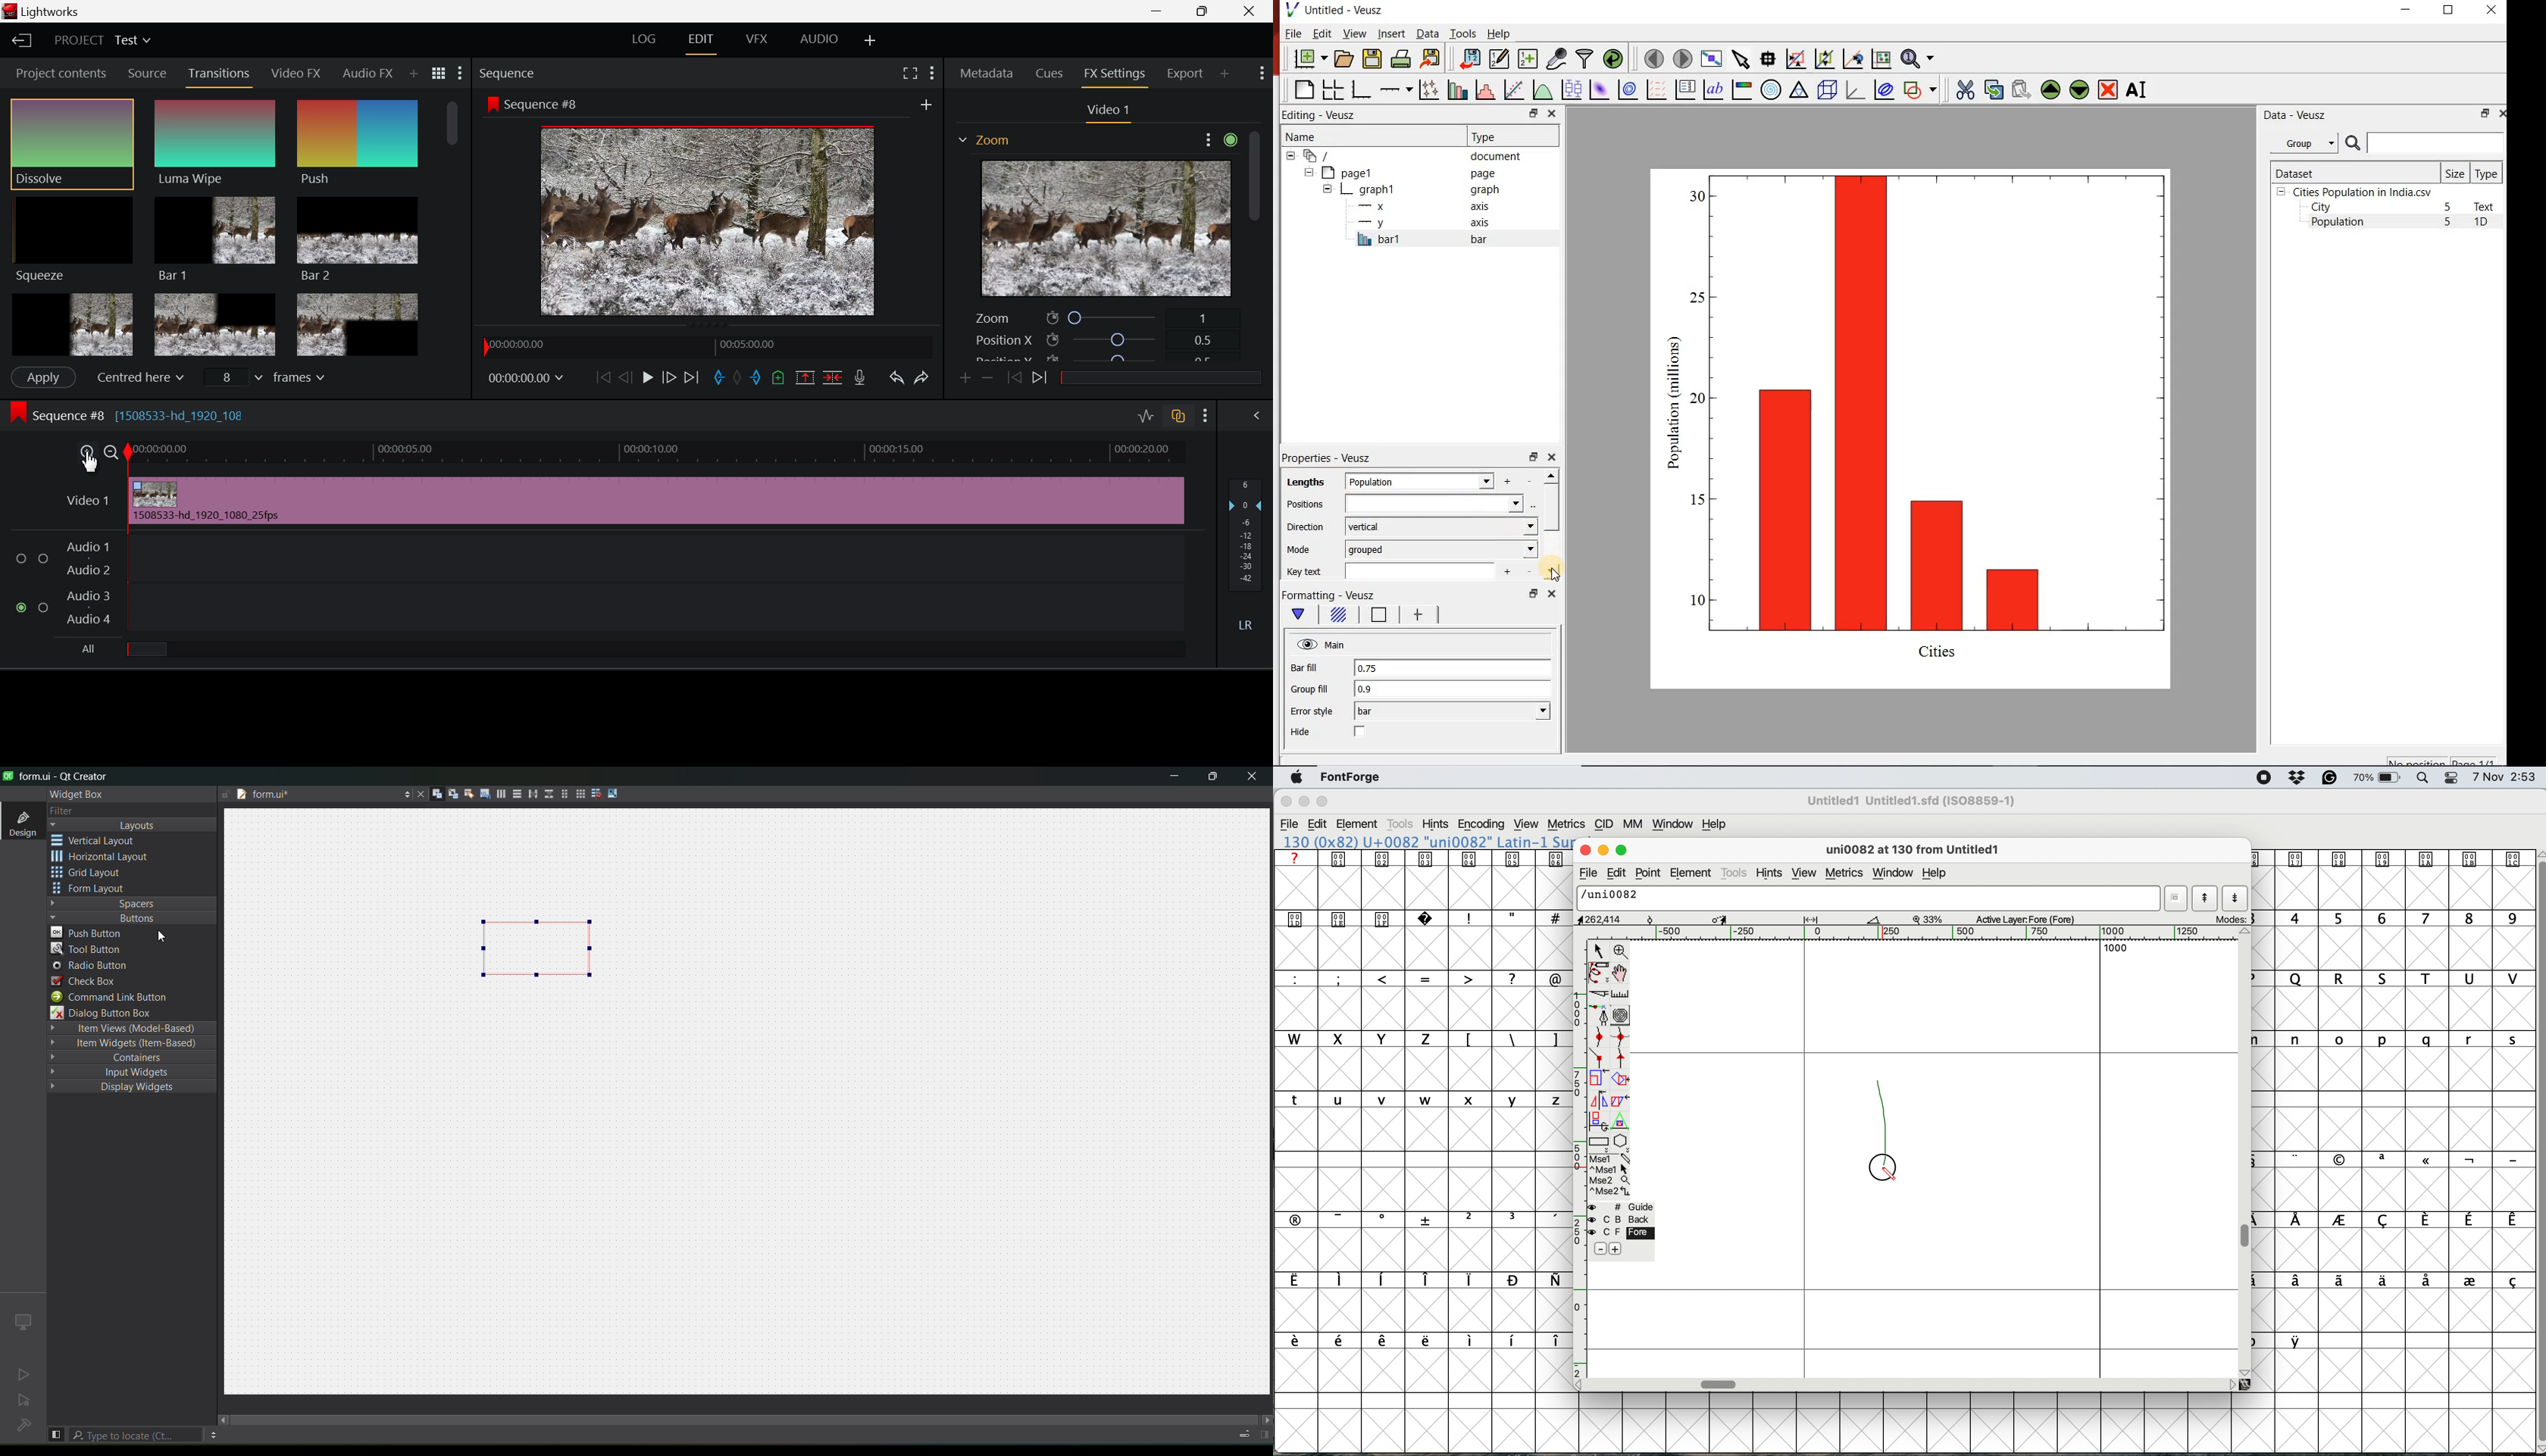 The image size is (2548, 1456). What do you see at coordinates (1918, 851) in the screenshot?
I see `glyph details` at bounding box center [1918, 851].